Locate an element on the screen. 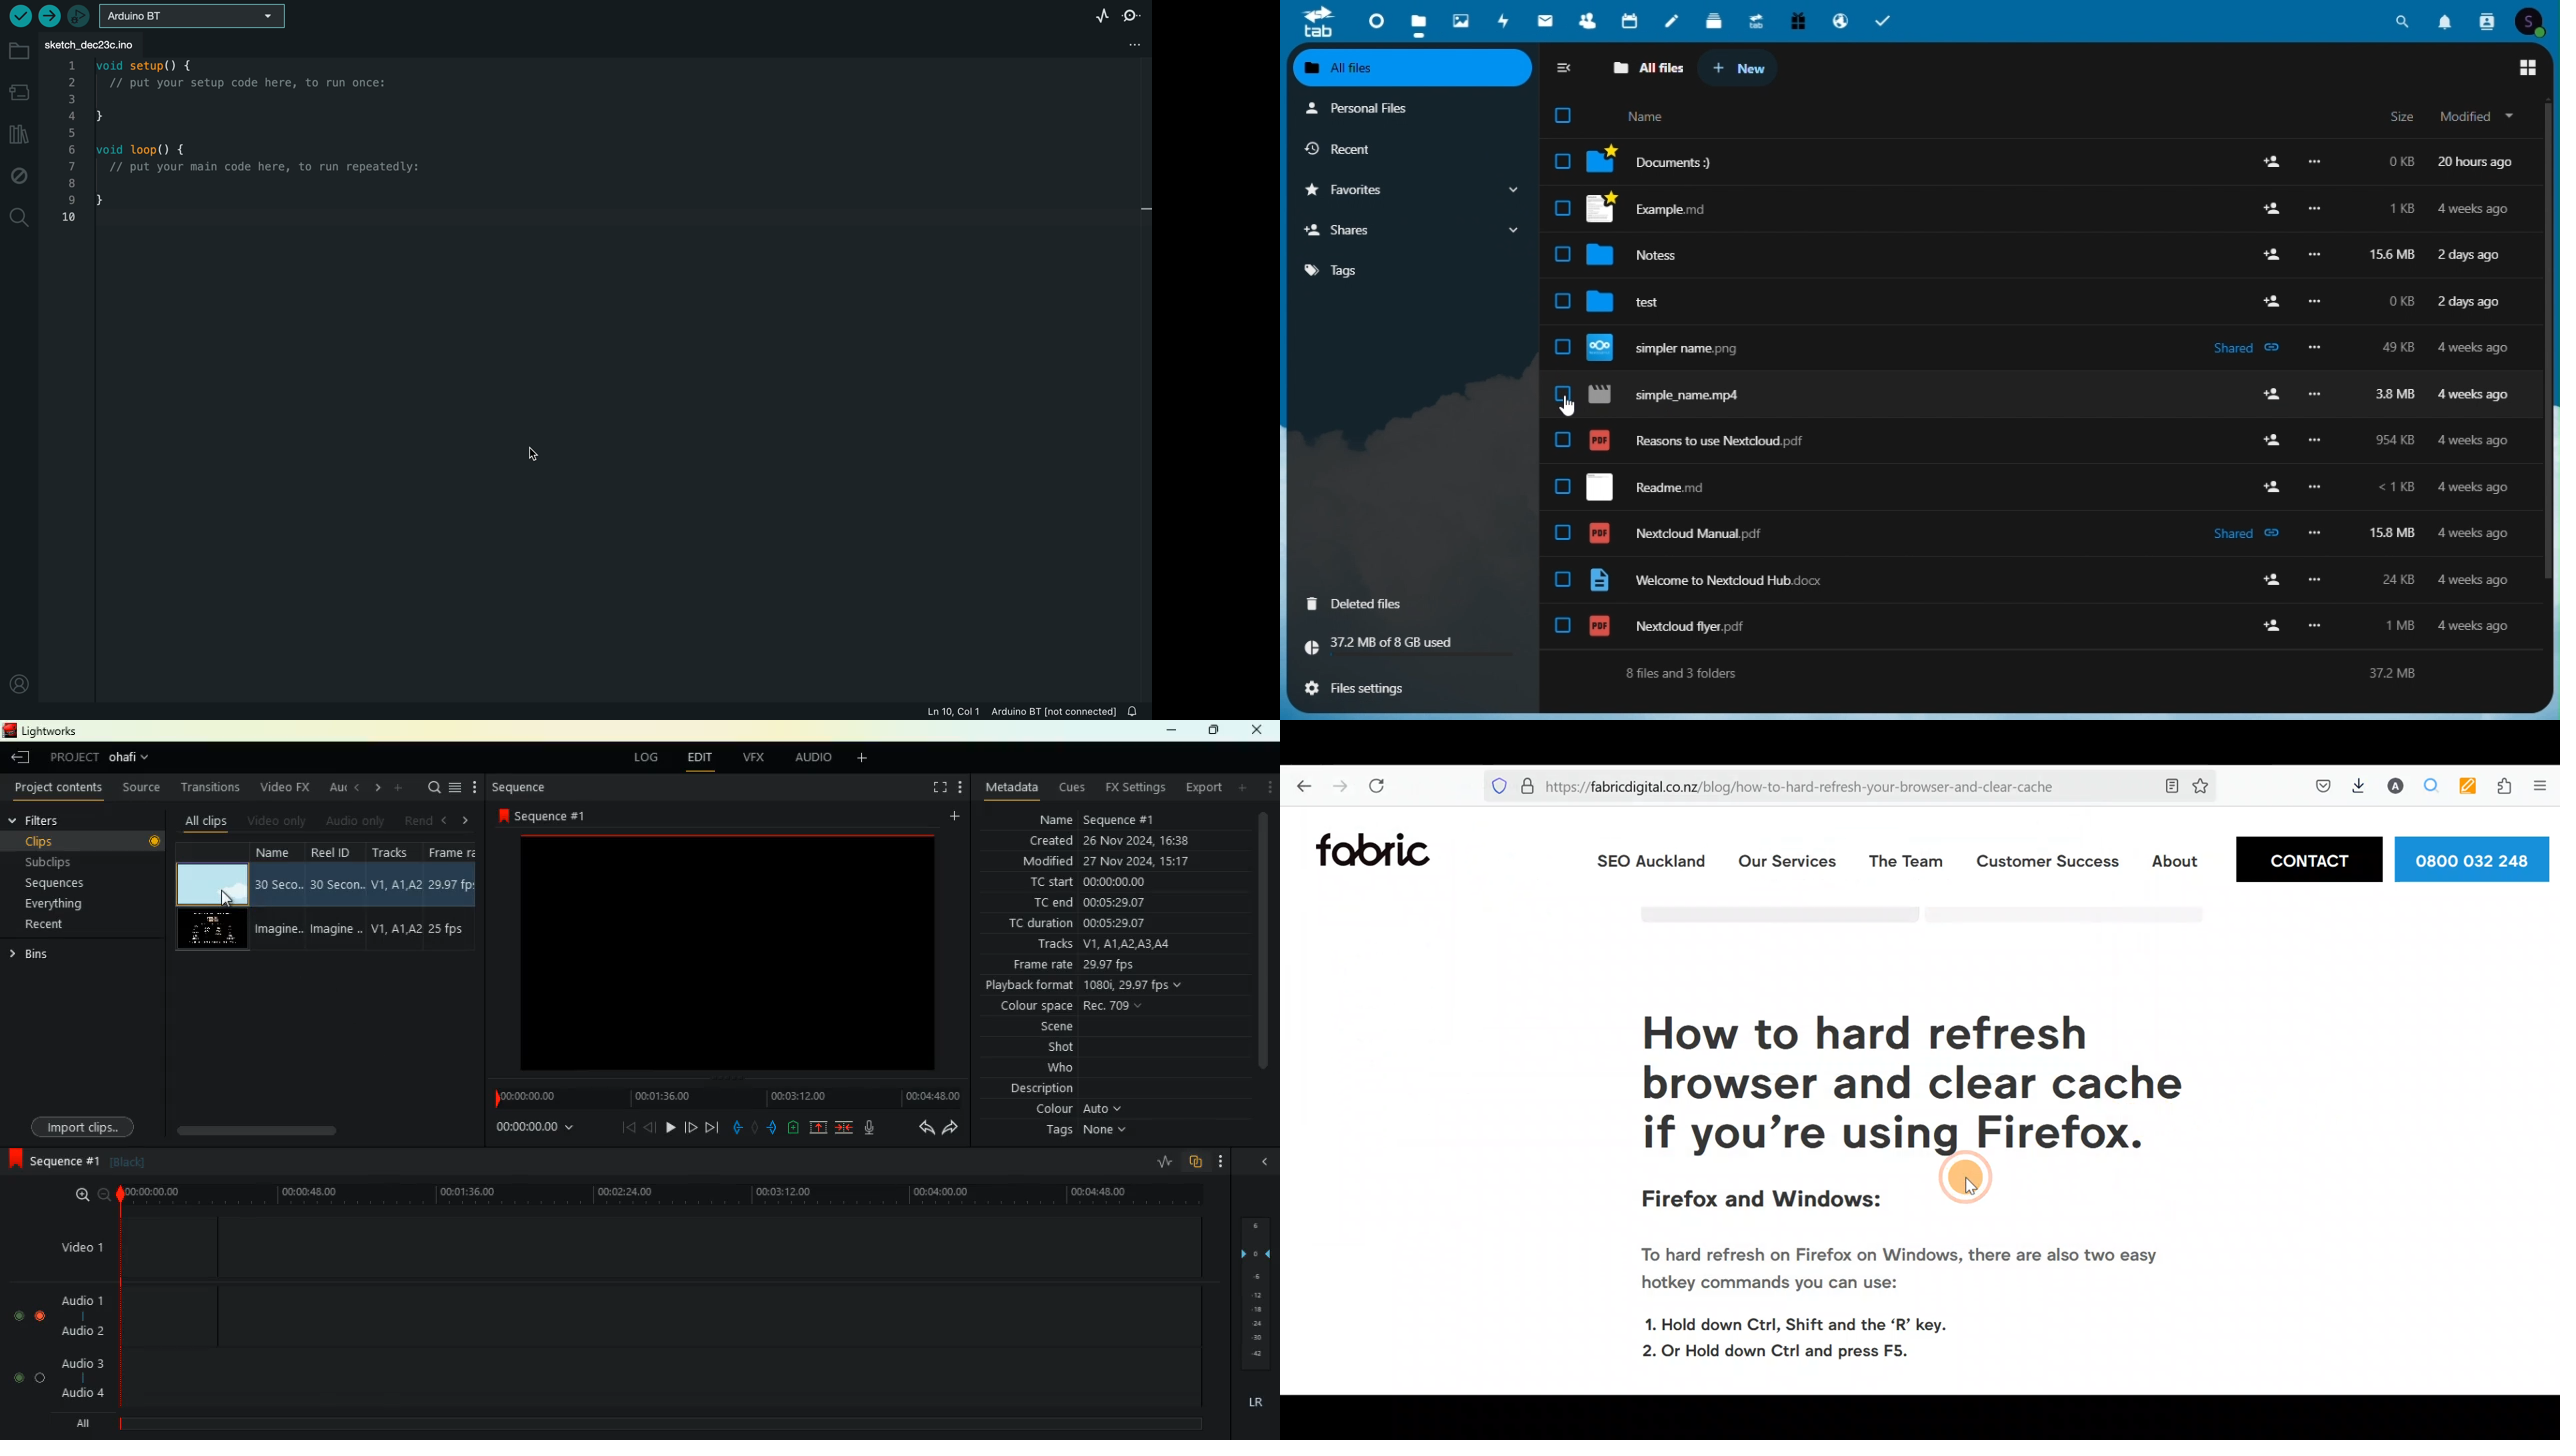 The height and width of the screenshot is (1456, 2576). All files is located at coordinates (1415, 68).